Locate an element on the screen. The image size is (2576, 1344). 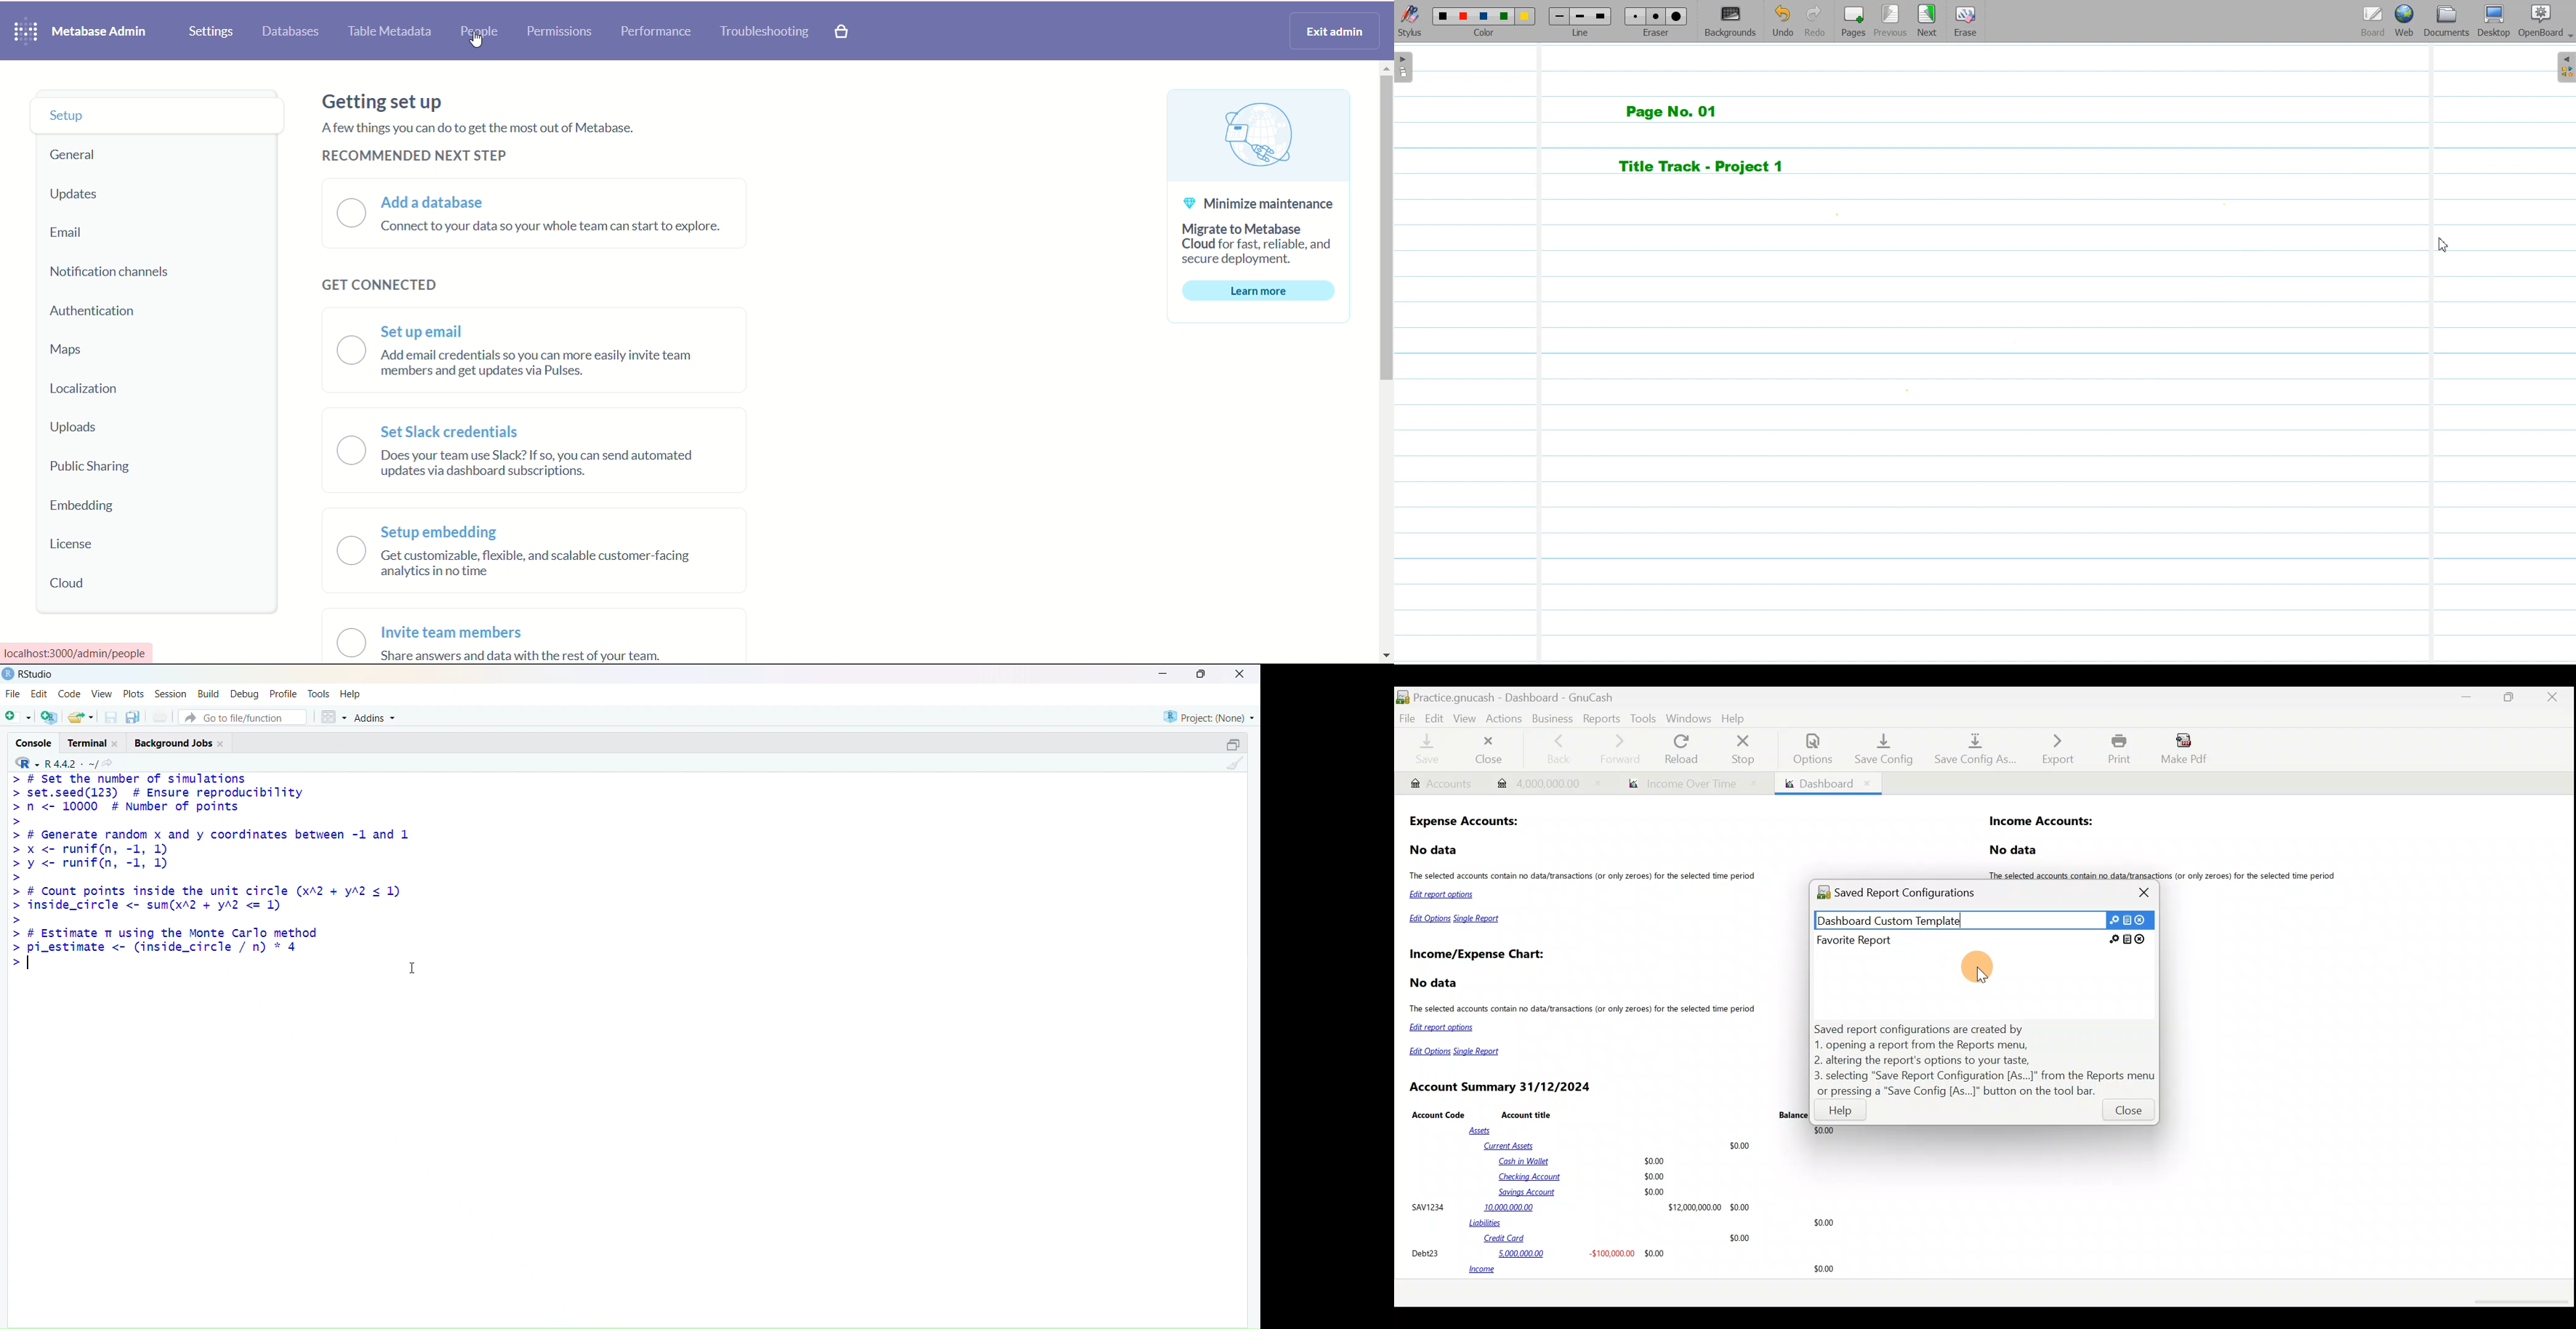
Print the current file is located at coordinates (162, 714).